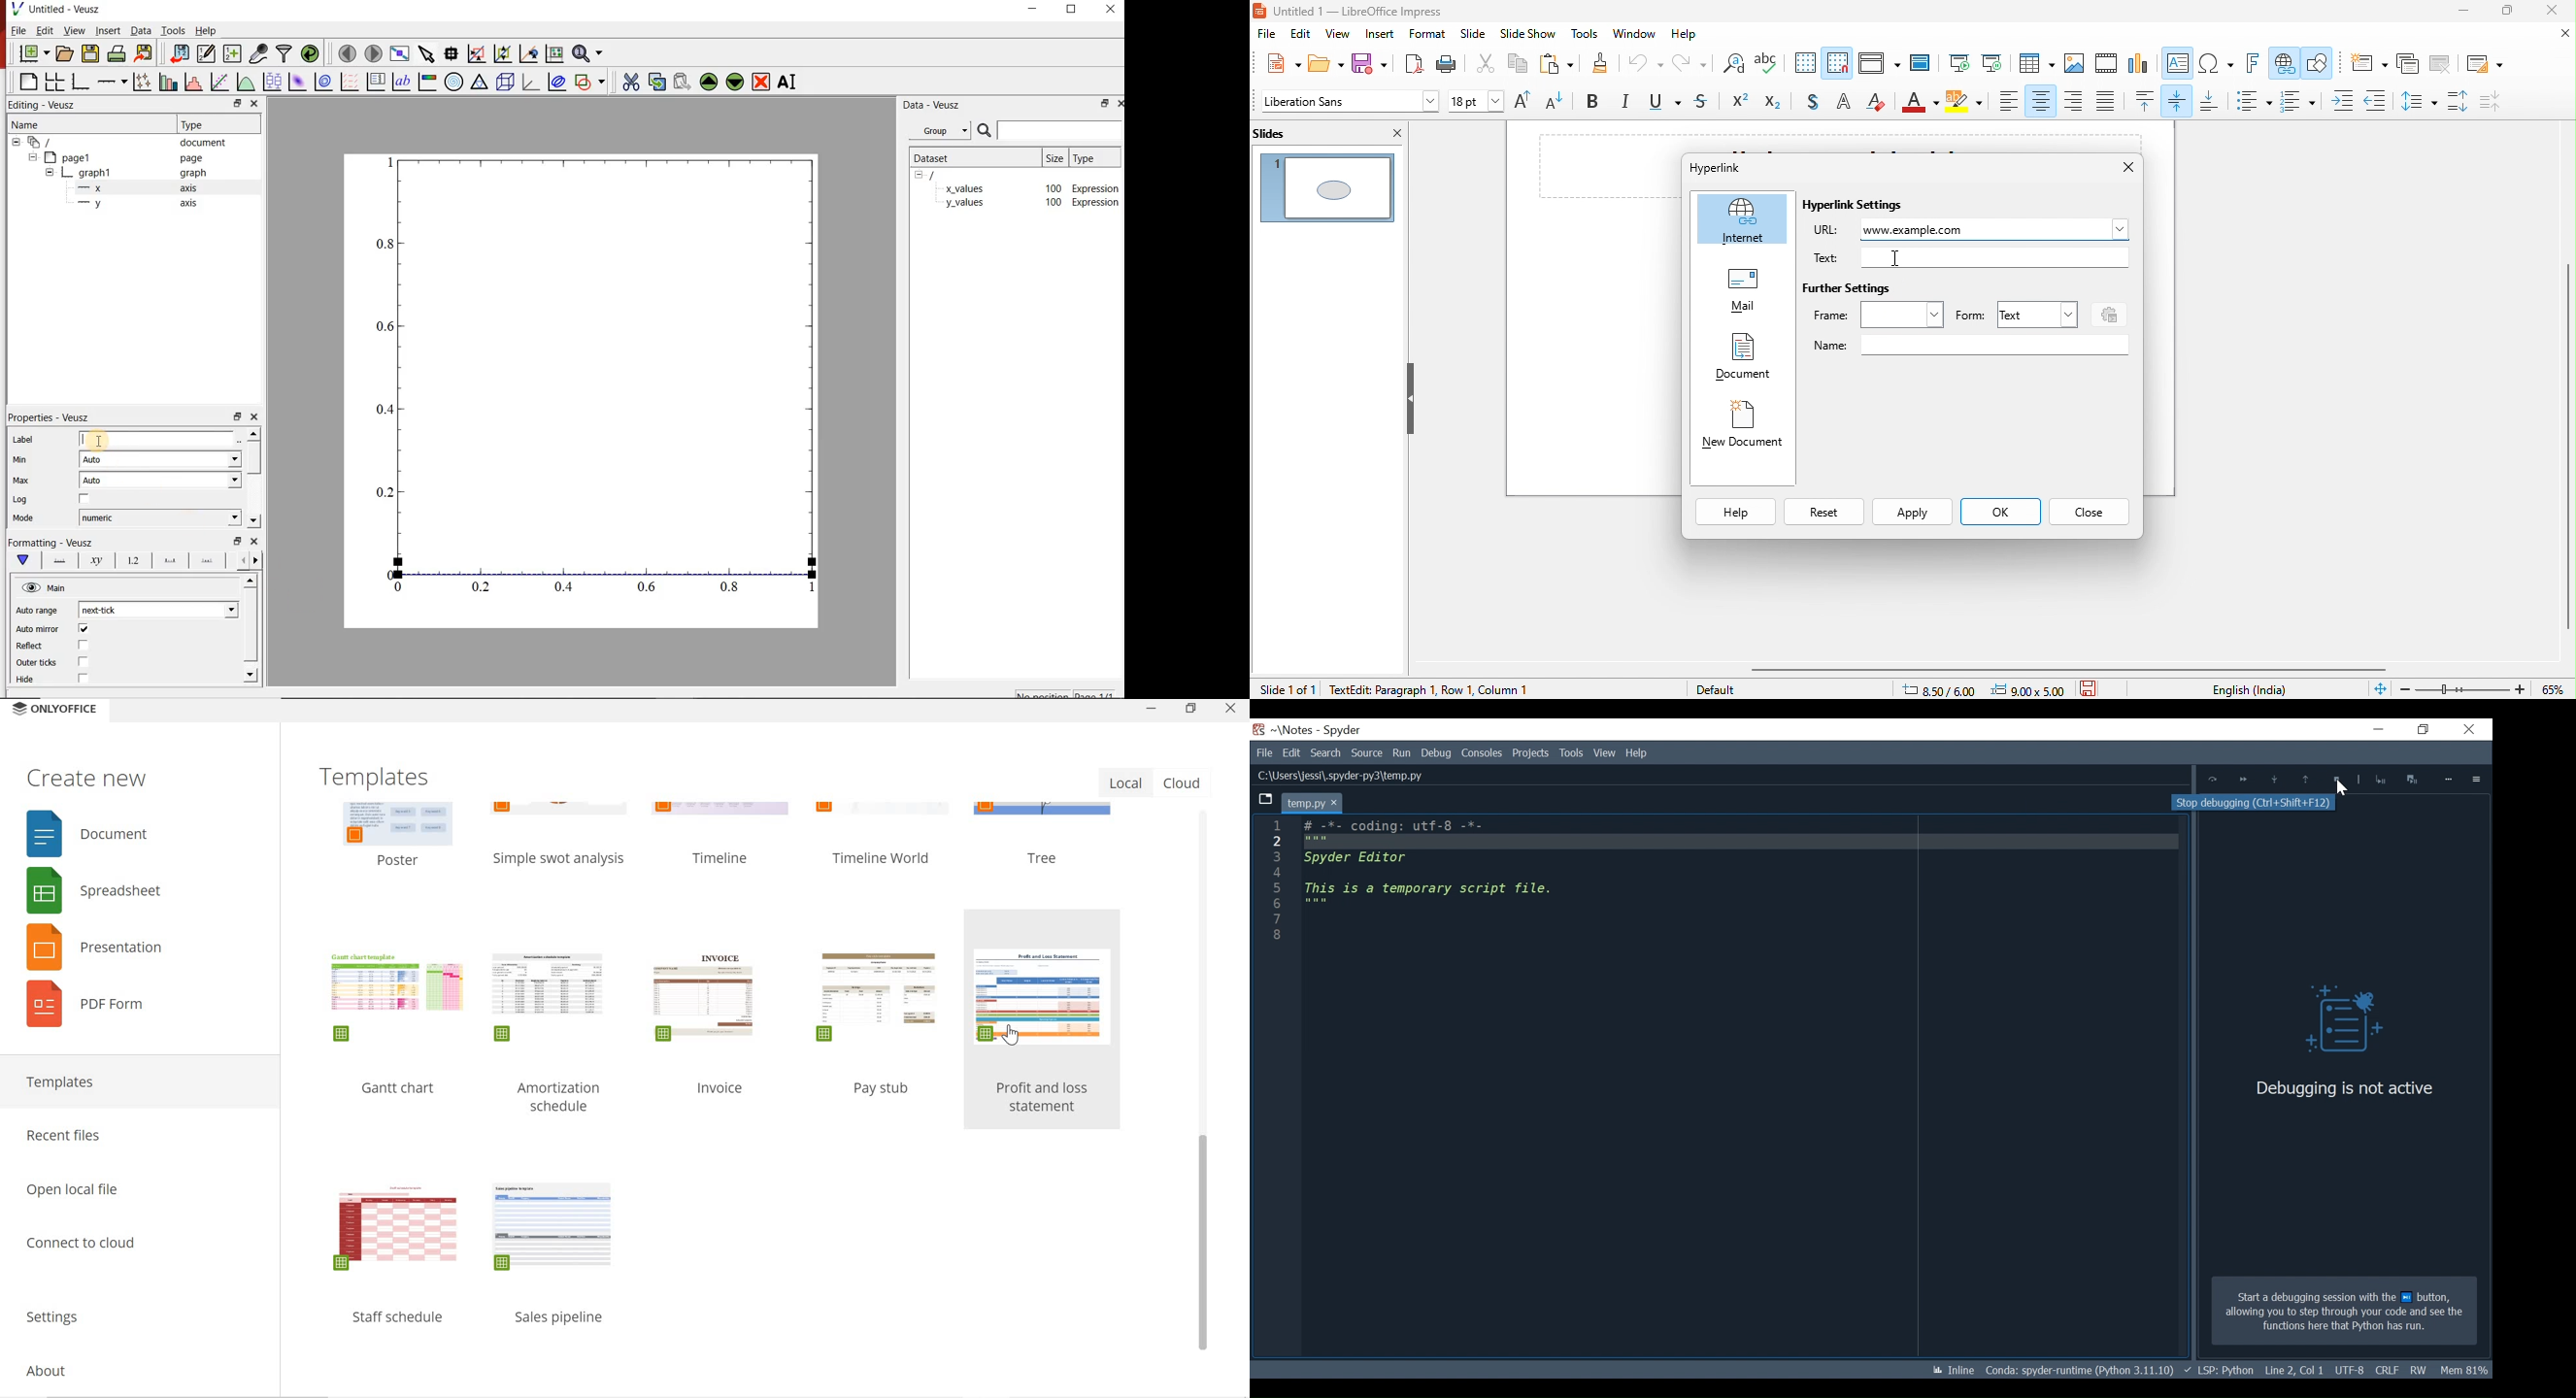 The image size is (2576, 1400). I want to click on next tick, so click(159, 609).